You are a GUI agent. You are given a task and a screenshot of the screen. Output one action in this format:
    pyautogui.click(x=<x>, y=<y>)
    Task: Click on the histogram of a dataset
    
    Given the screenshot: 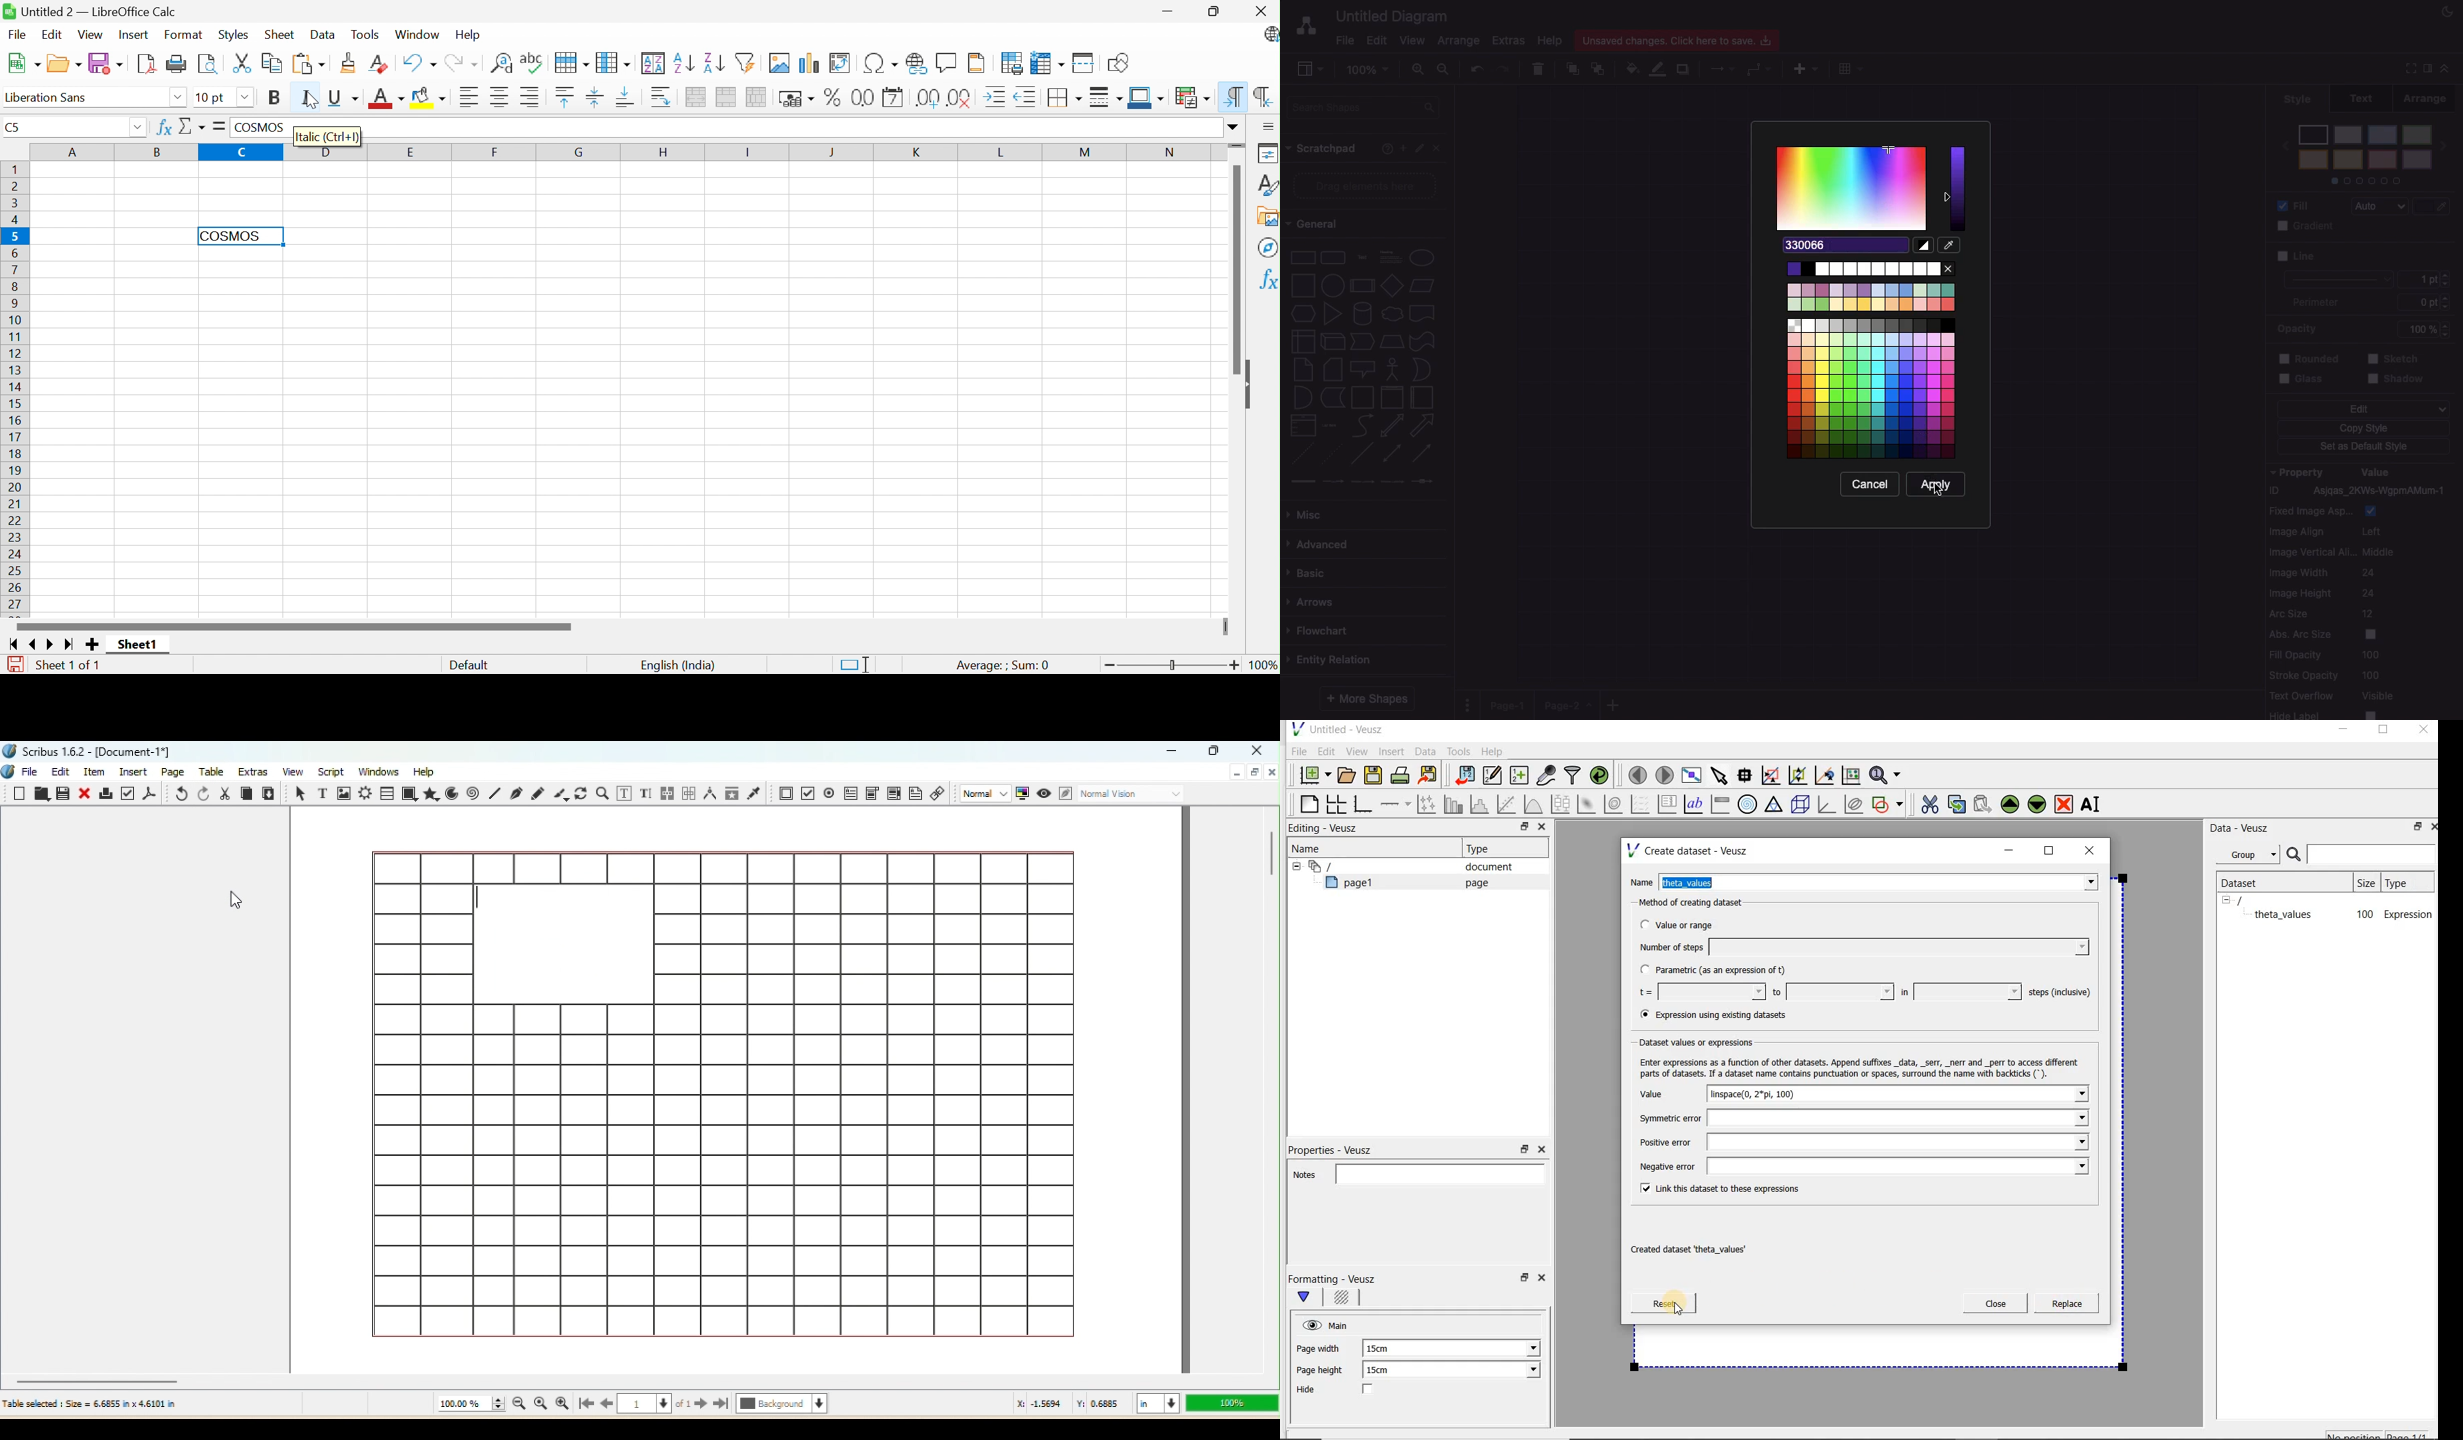 What is the action you would take?
    pyautogui.click(x=1481, y=804)
    